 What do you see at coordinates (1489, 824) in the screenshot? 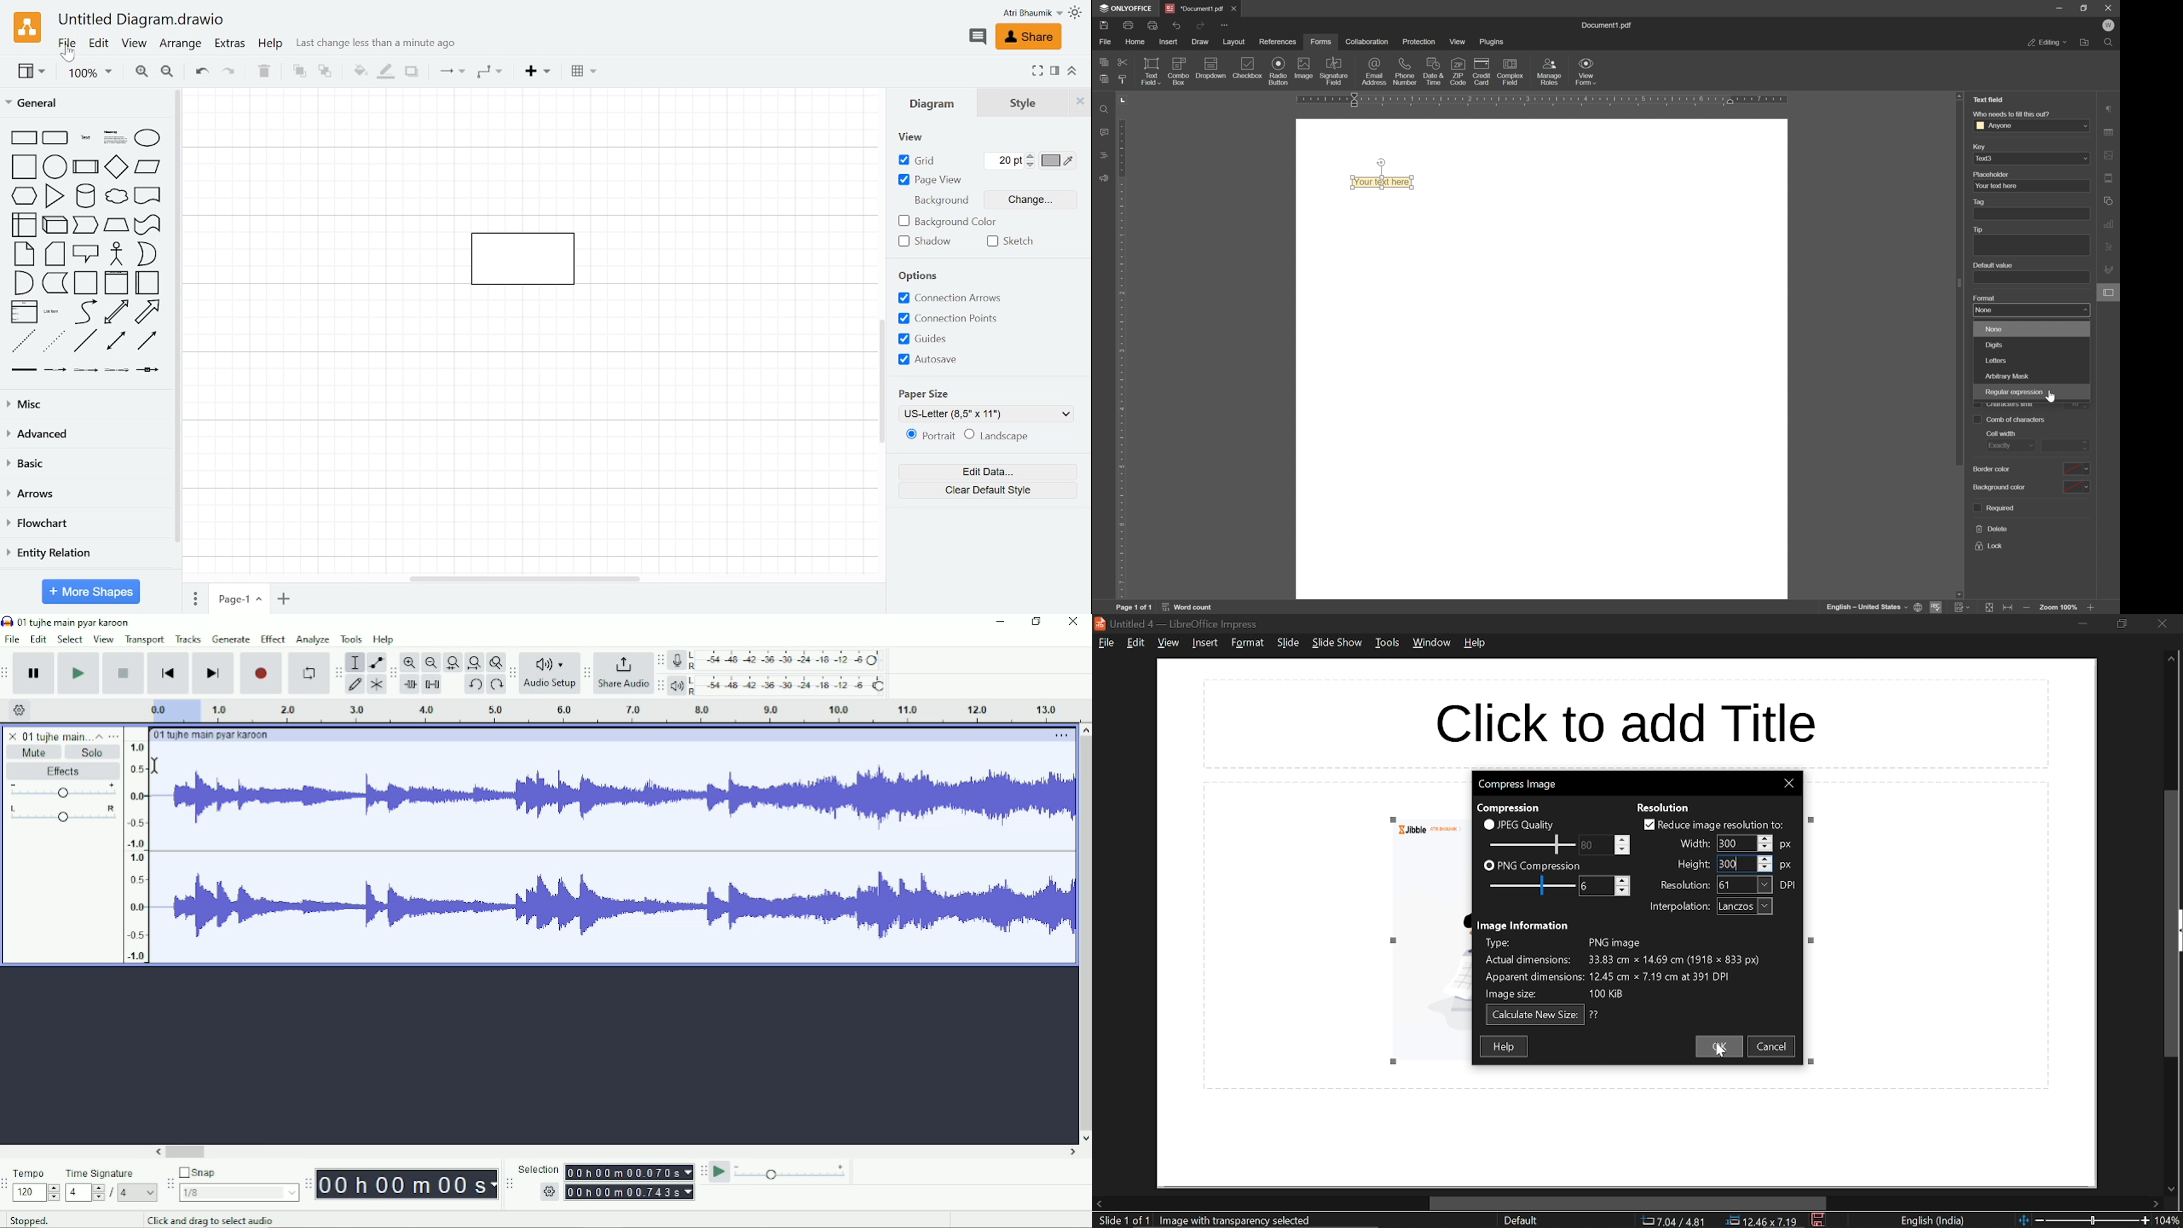
I see `checkbox` at bounding box center [1489, 824].